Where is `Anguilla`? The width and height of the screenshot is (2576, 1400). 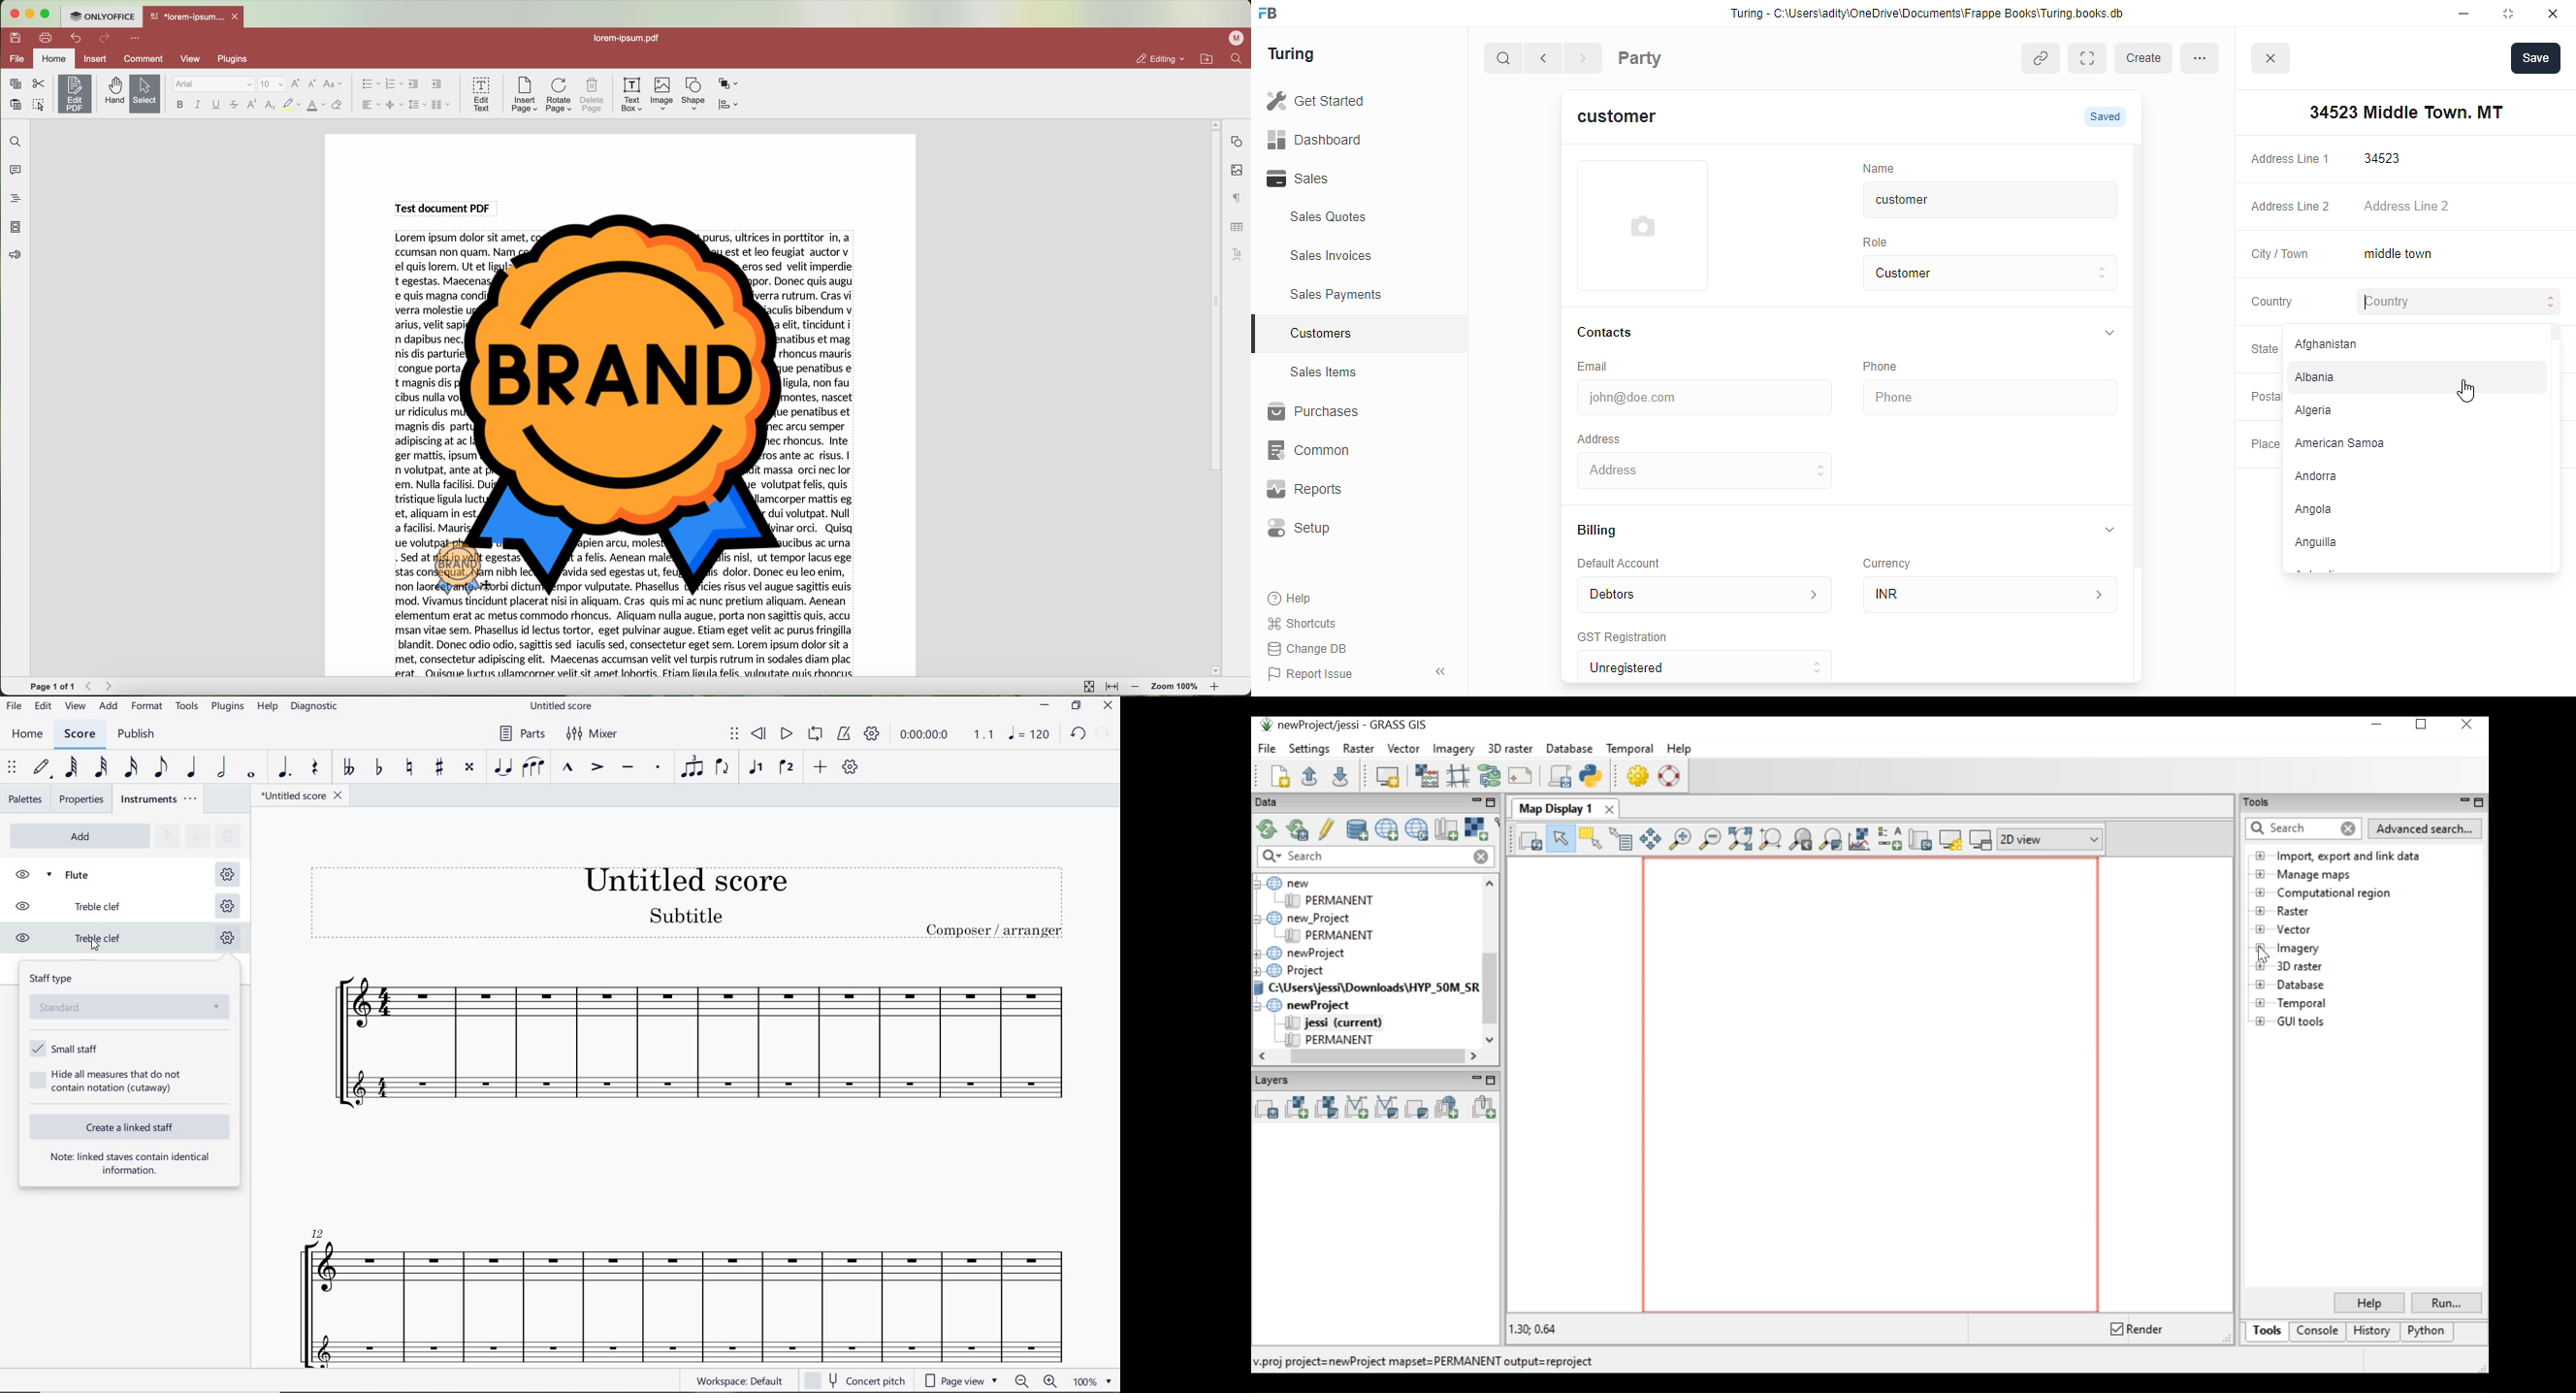
Anguilla is located at coordinates (2406, 542).